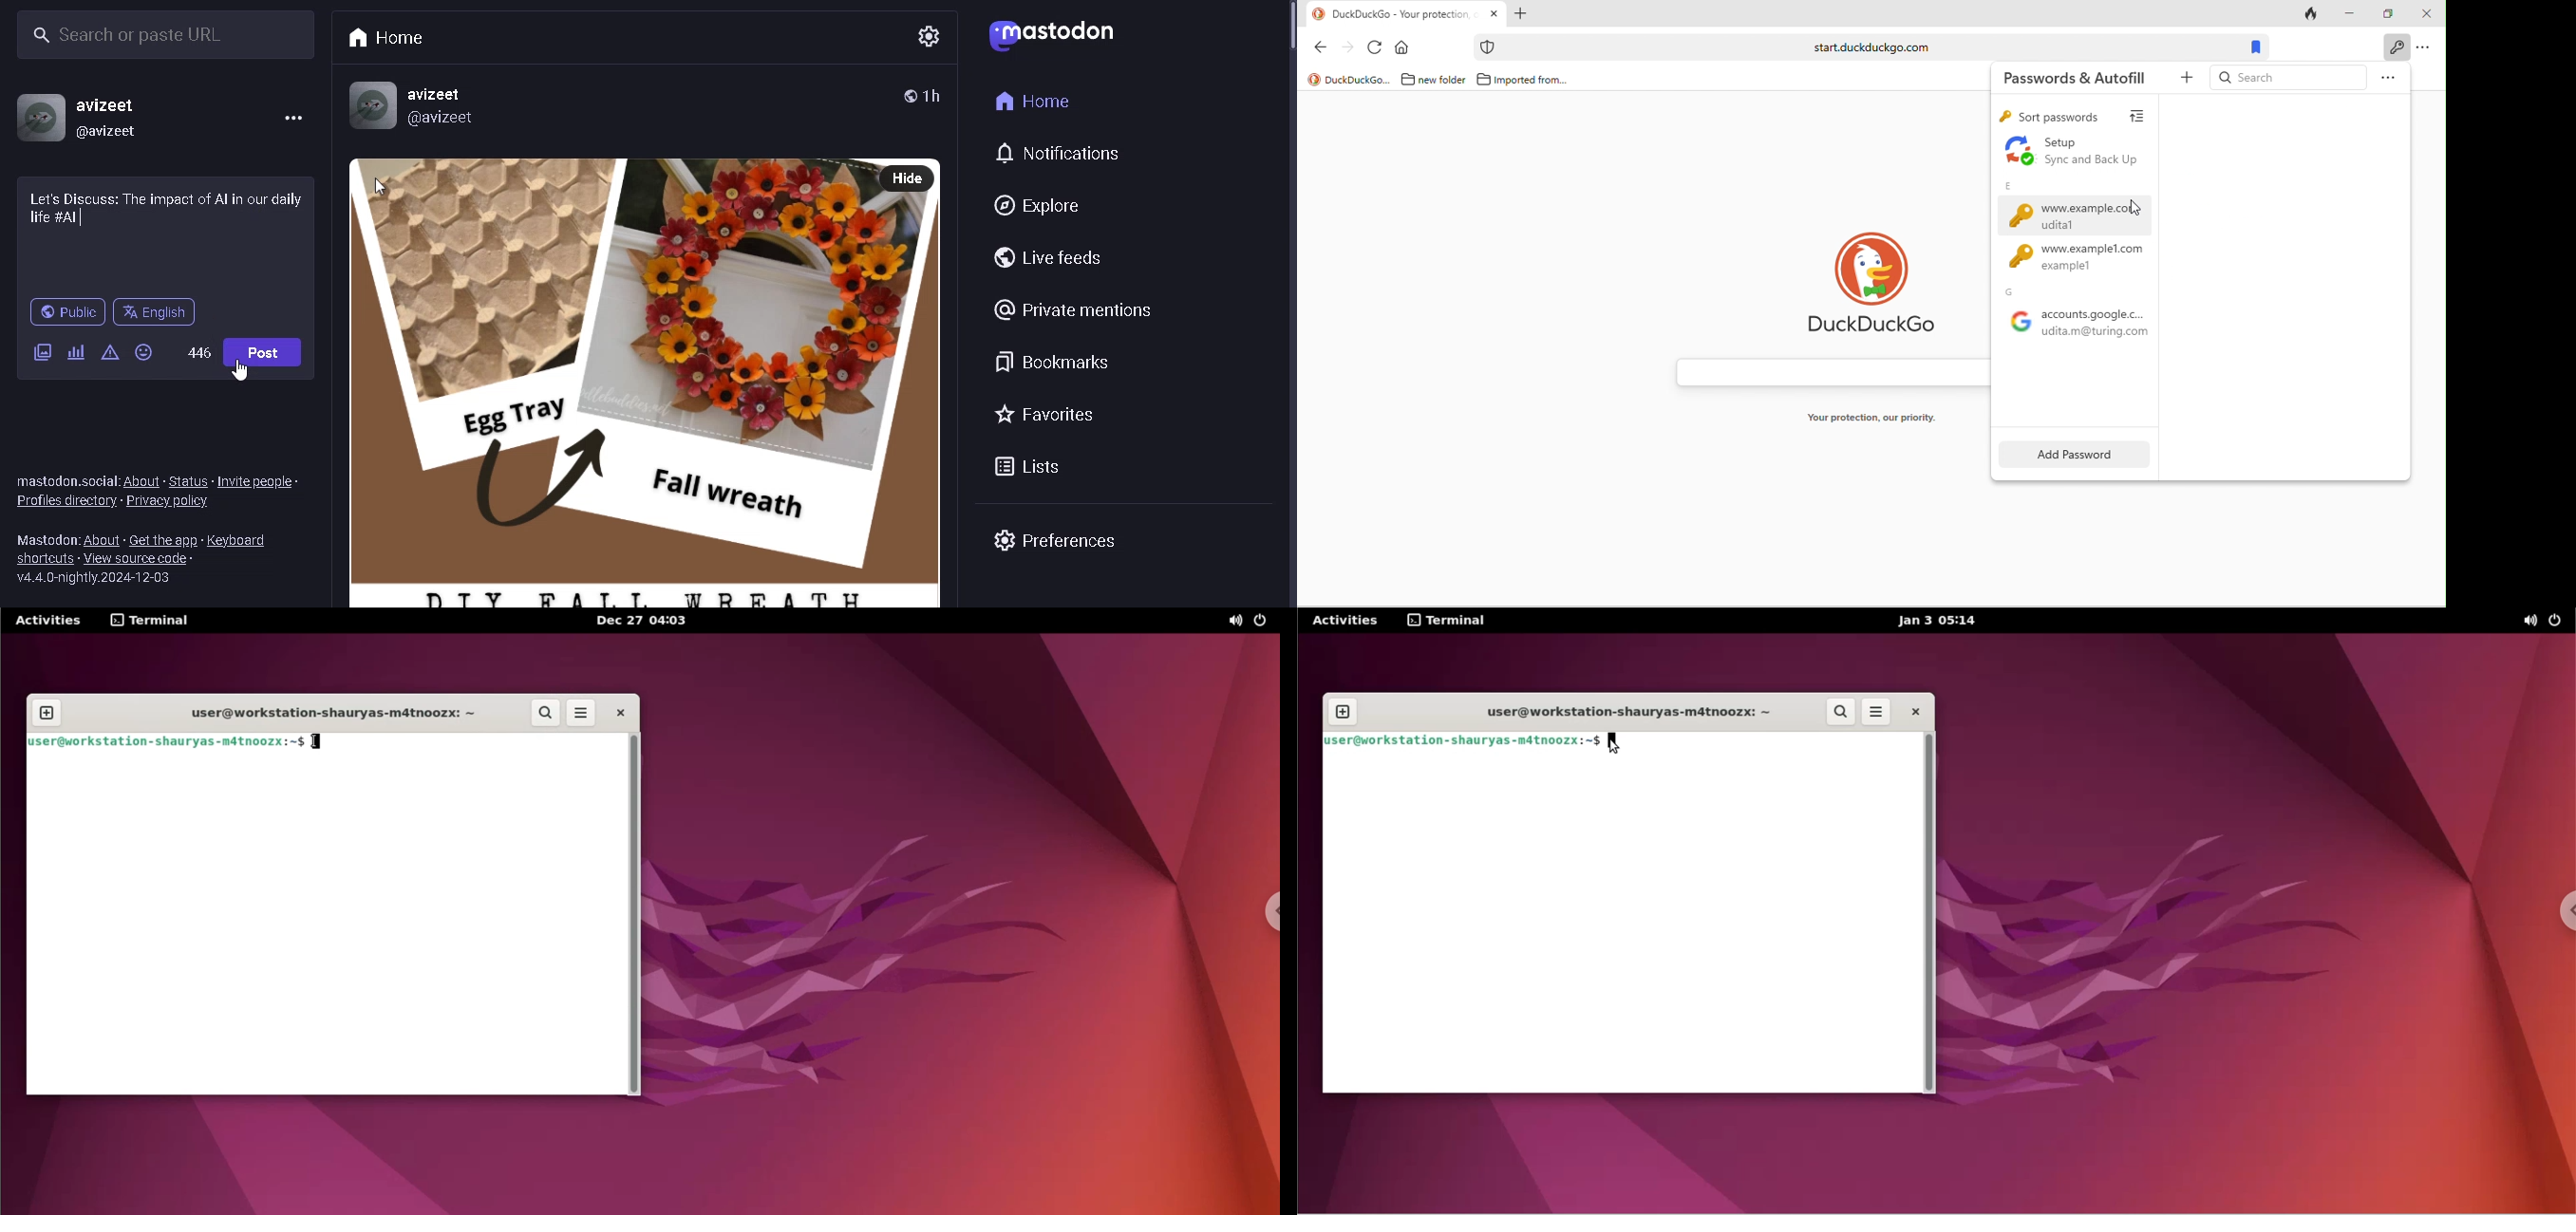  What do you see at coordinates (2136, 210) in the screenshot?
I see `cursor` at bounding box center [2136, 210].